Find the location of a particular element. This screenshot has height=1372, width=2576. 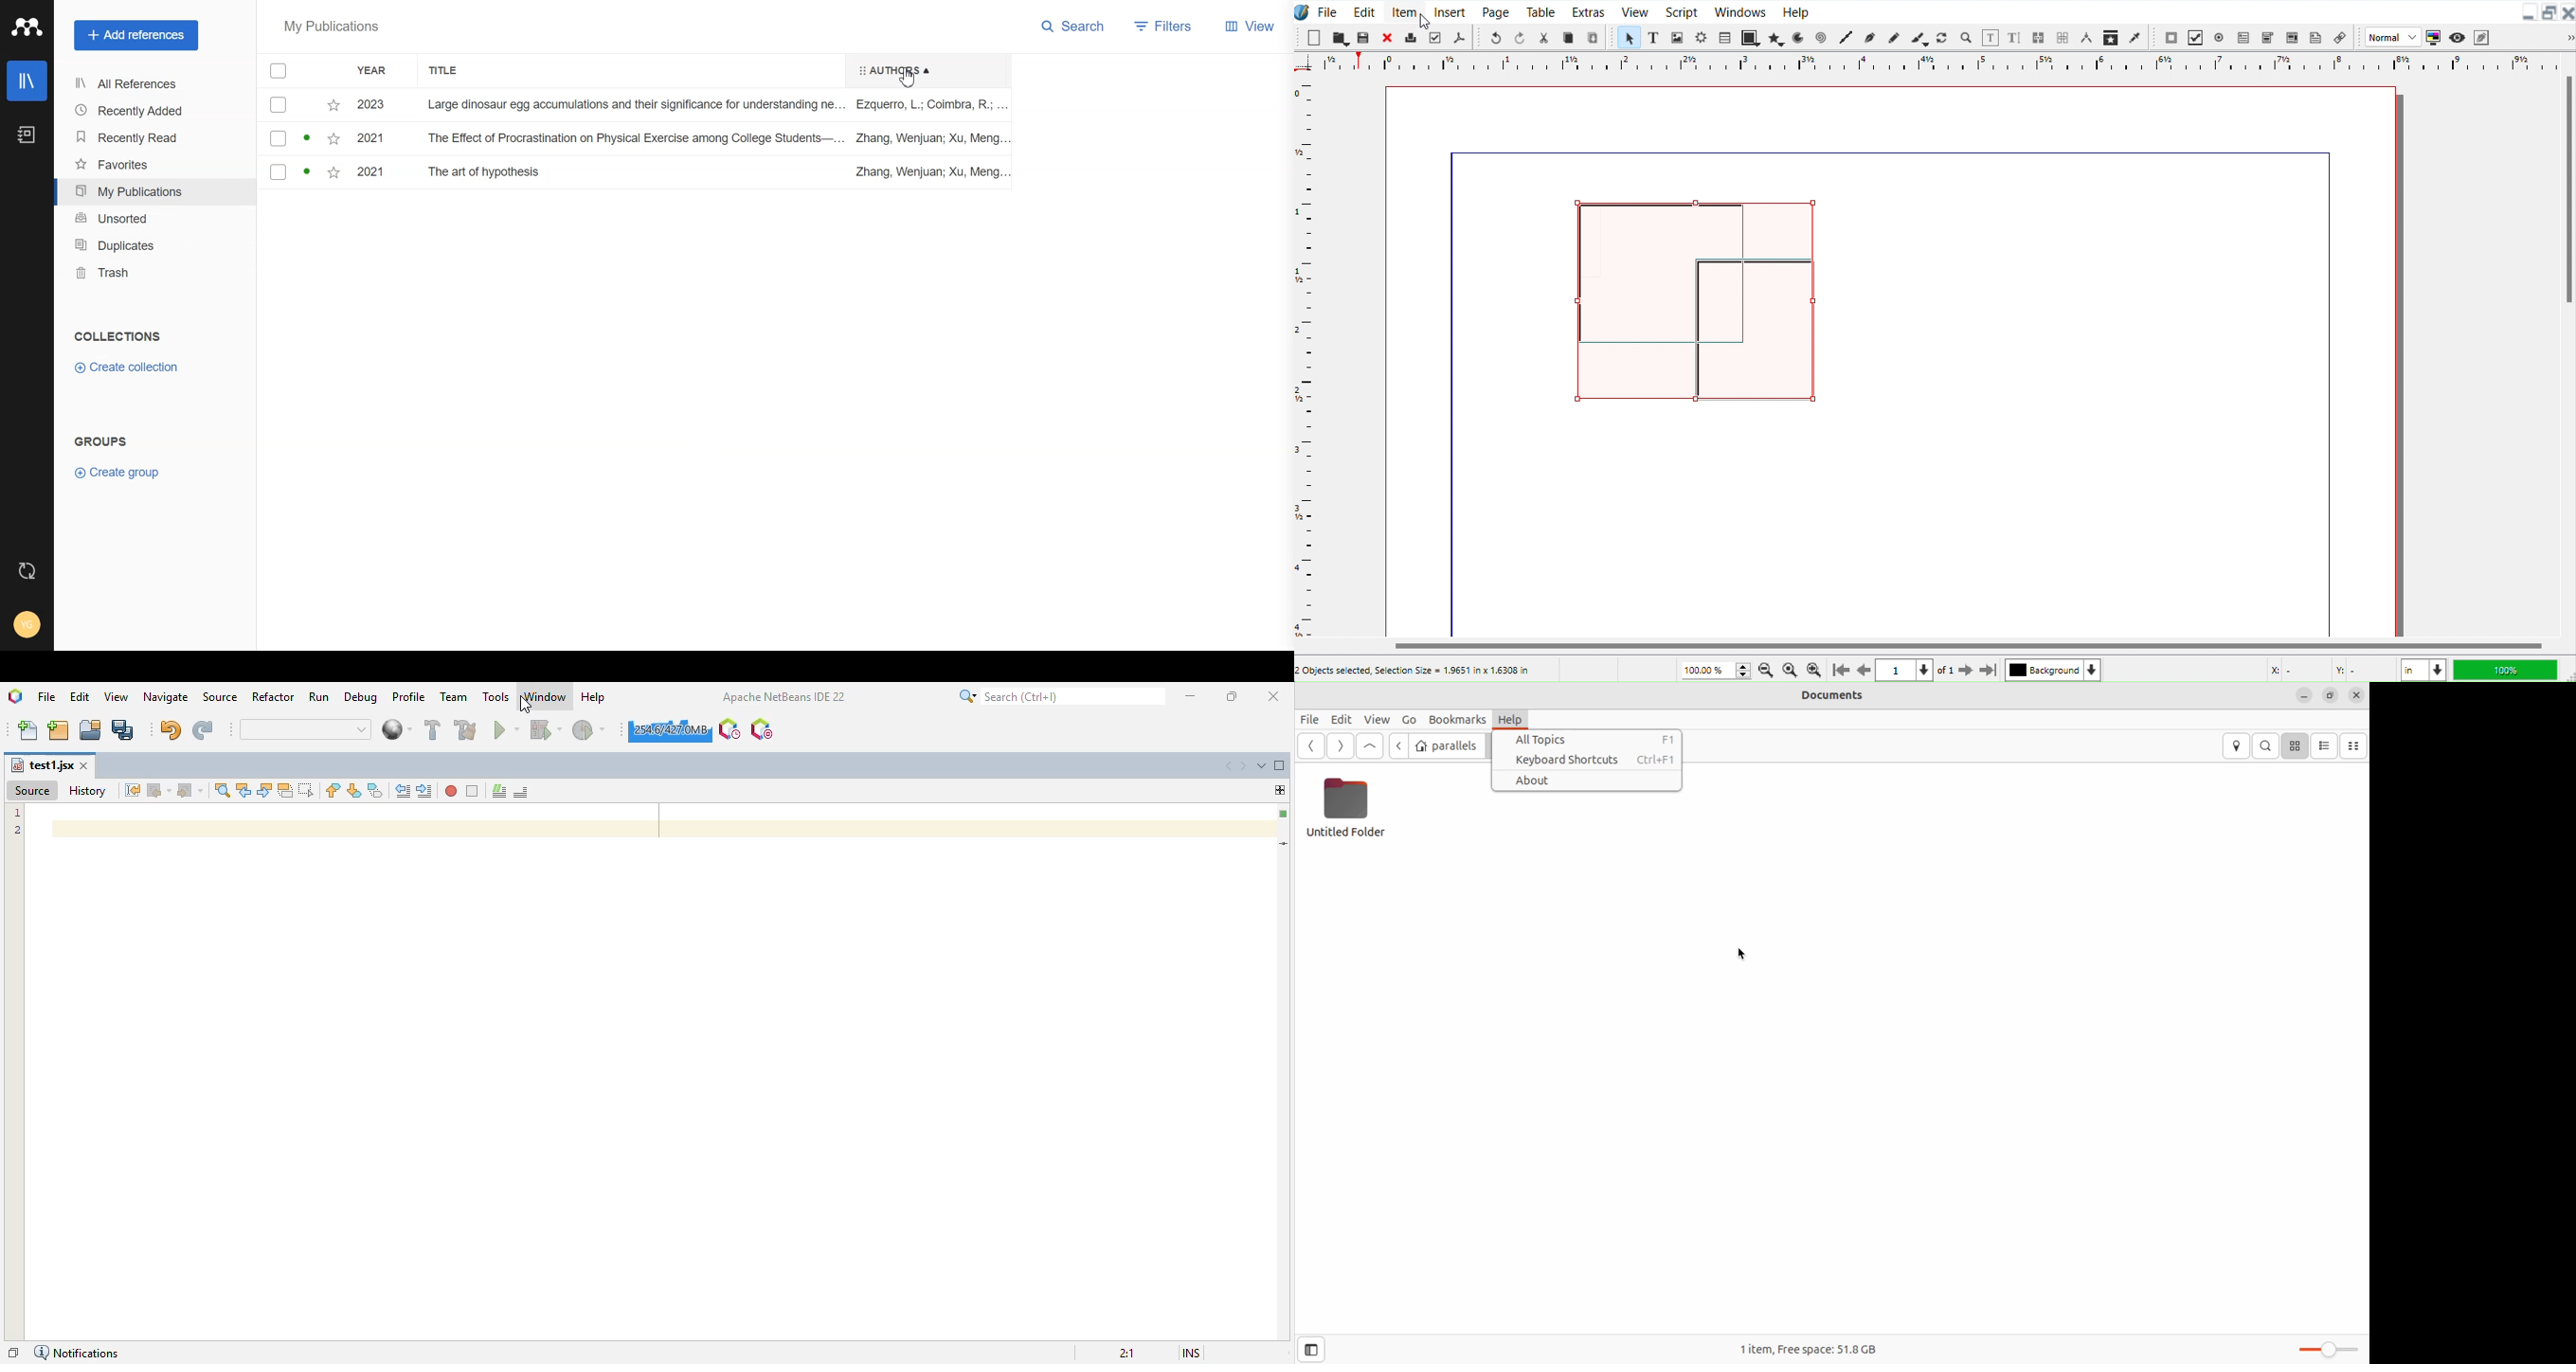

editor window is located at coordinates (642, 1072).